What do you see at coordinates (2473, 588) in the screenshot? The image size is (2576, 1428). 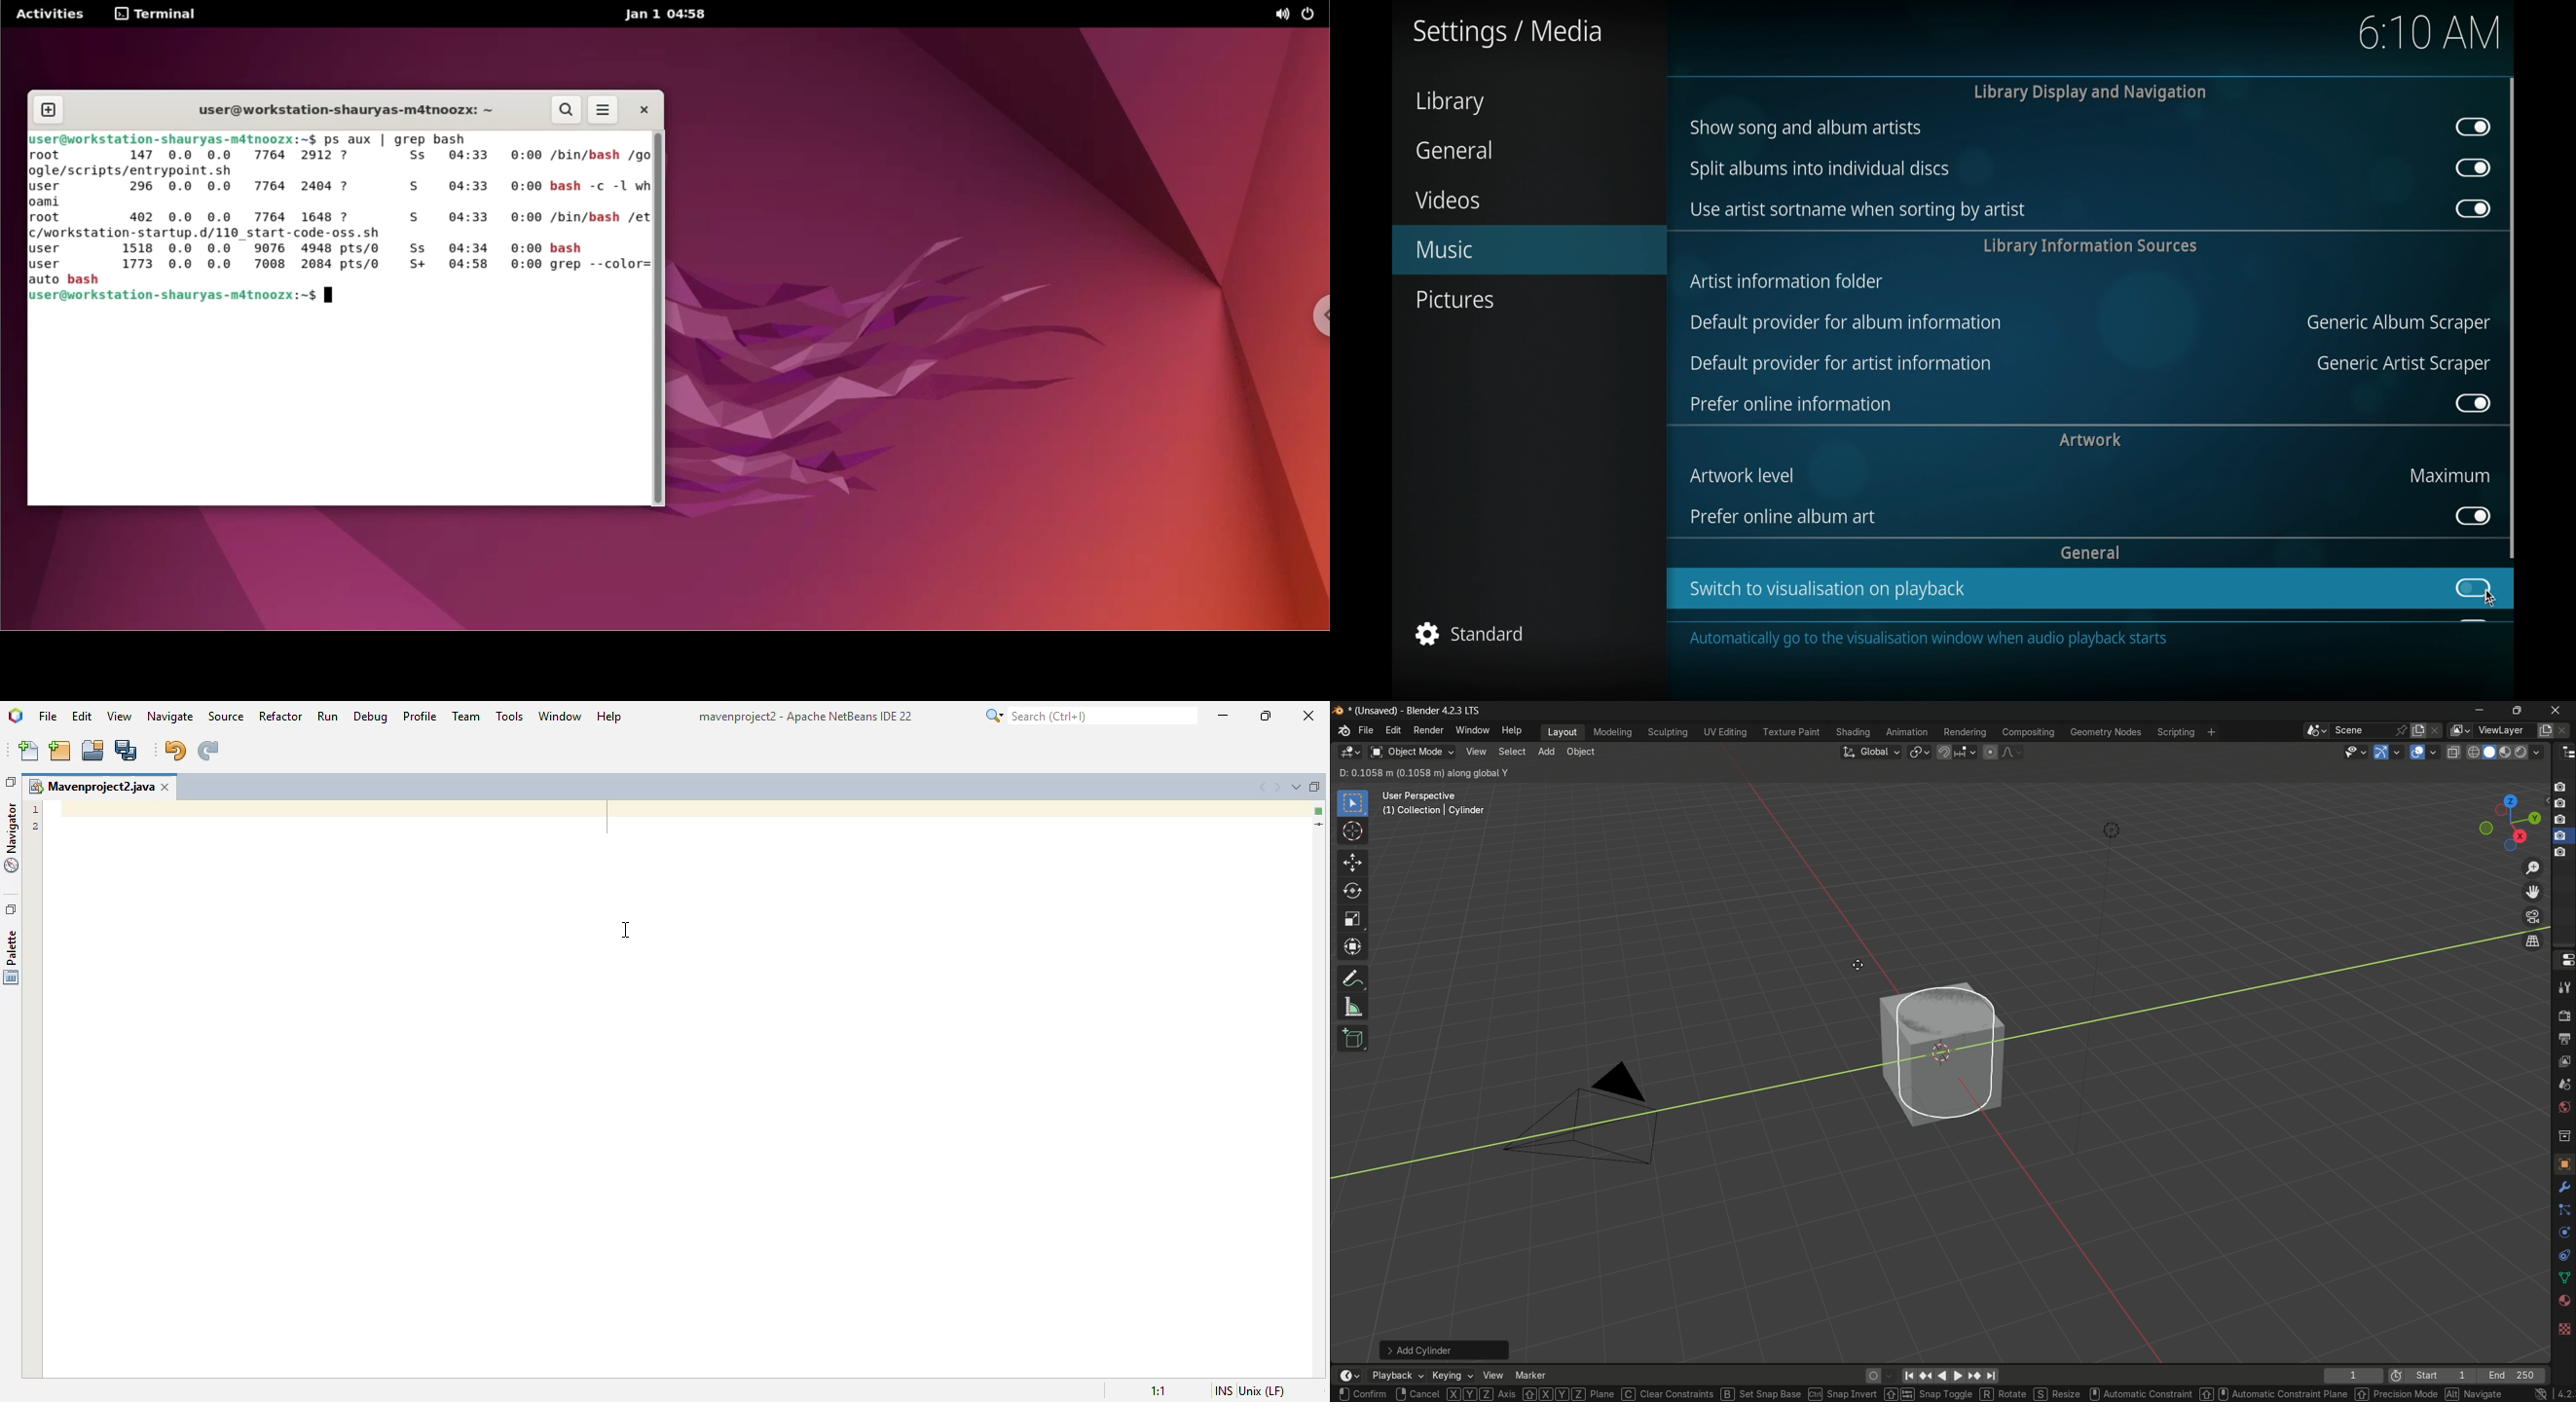 I see `toggle button` at bounding box center [2473, 588].